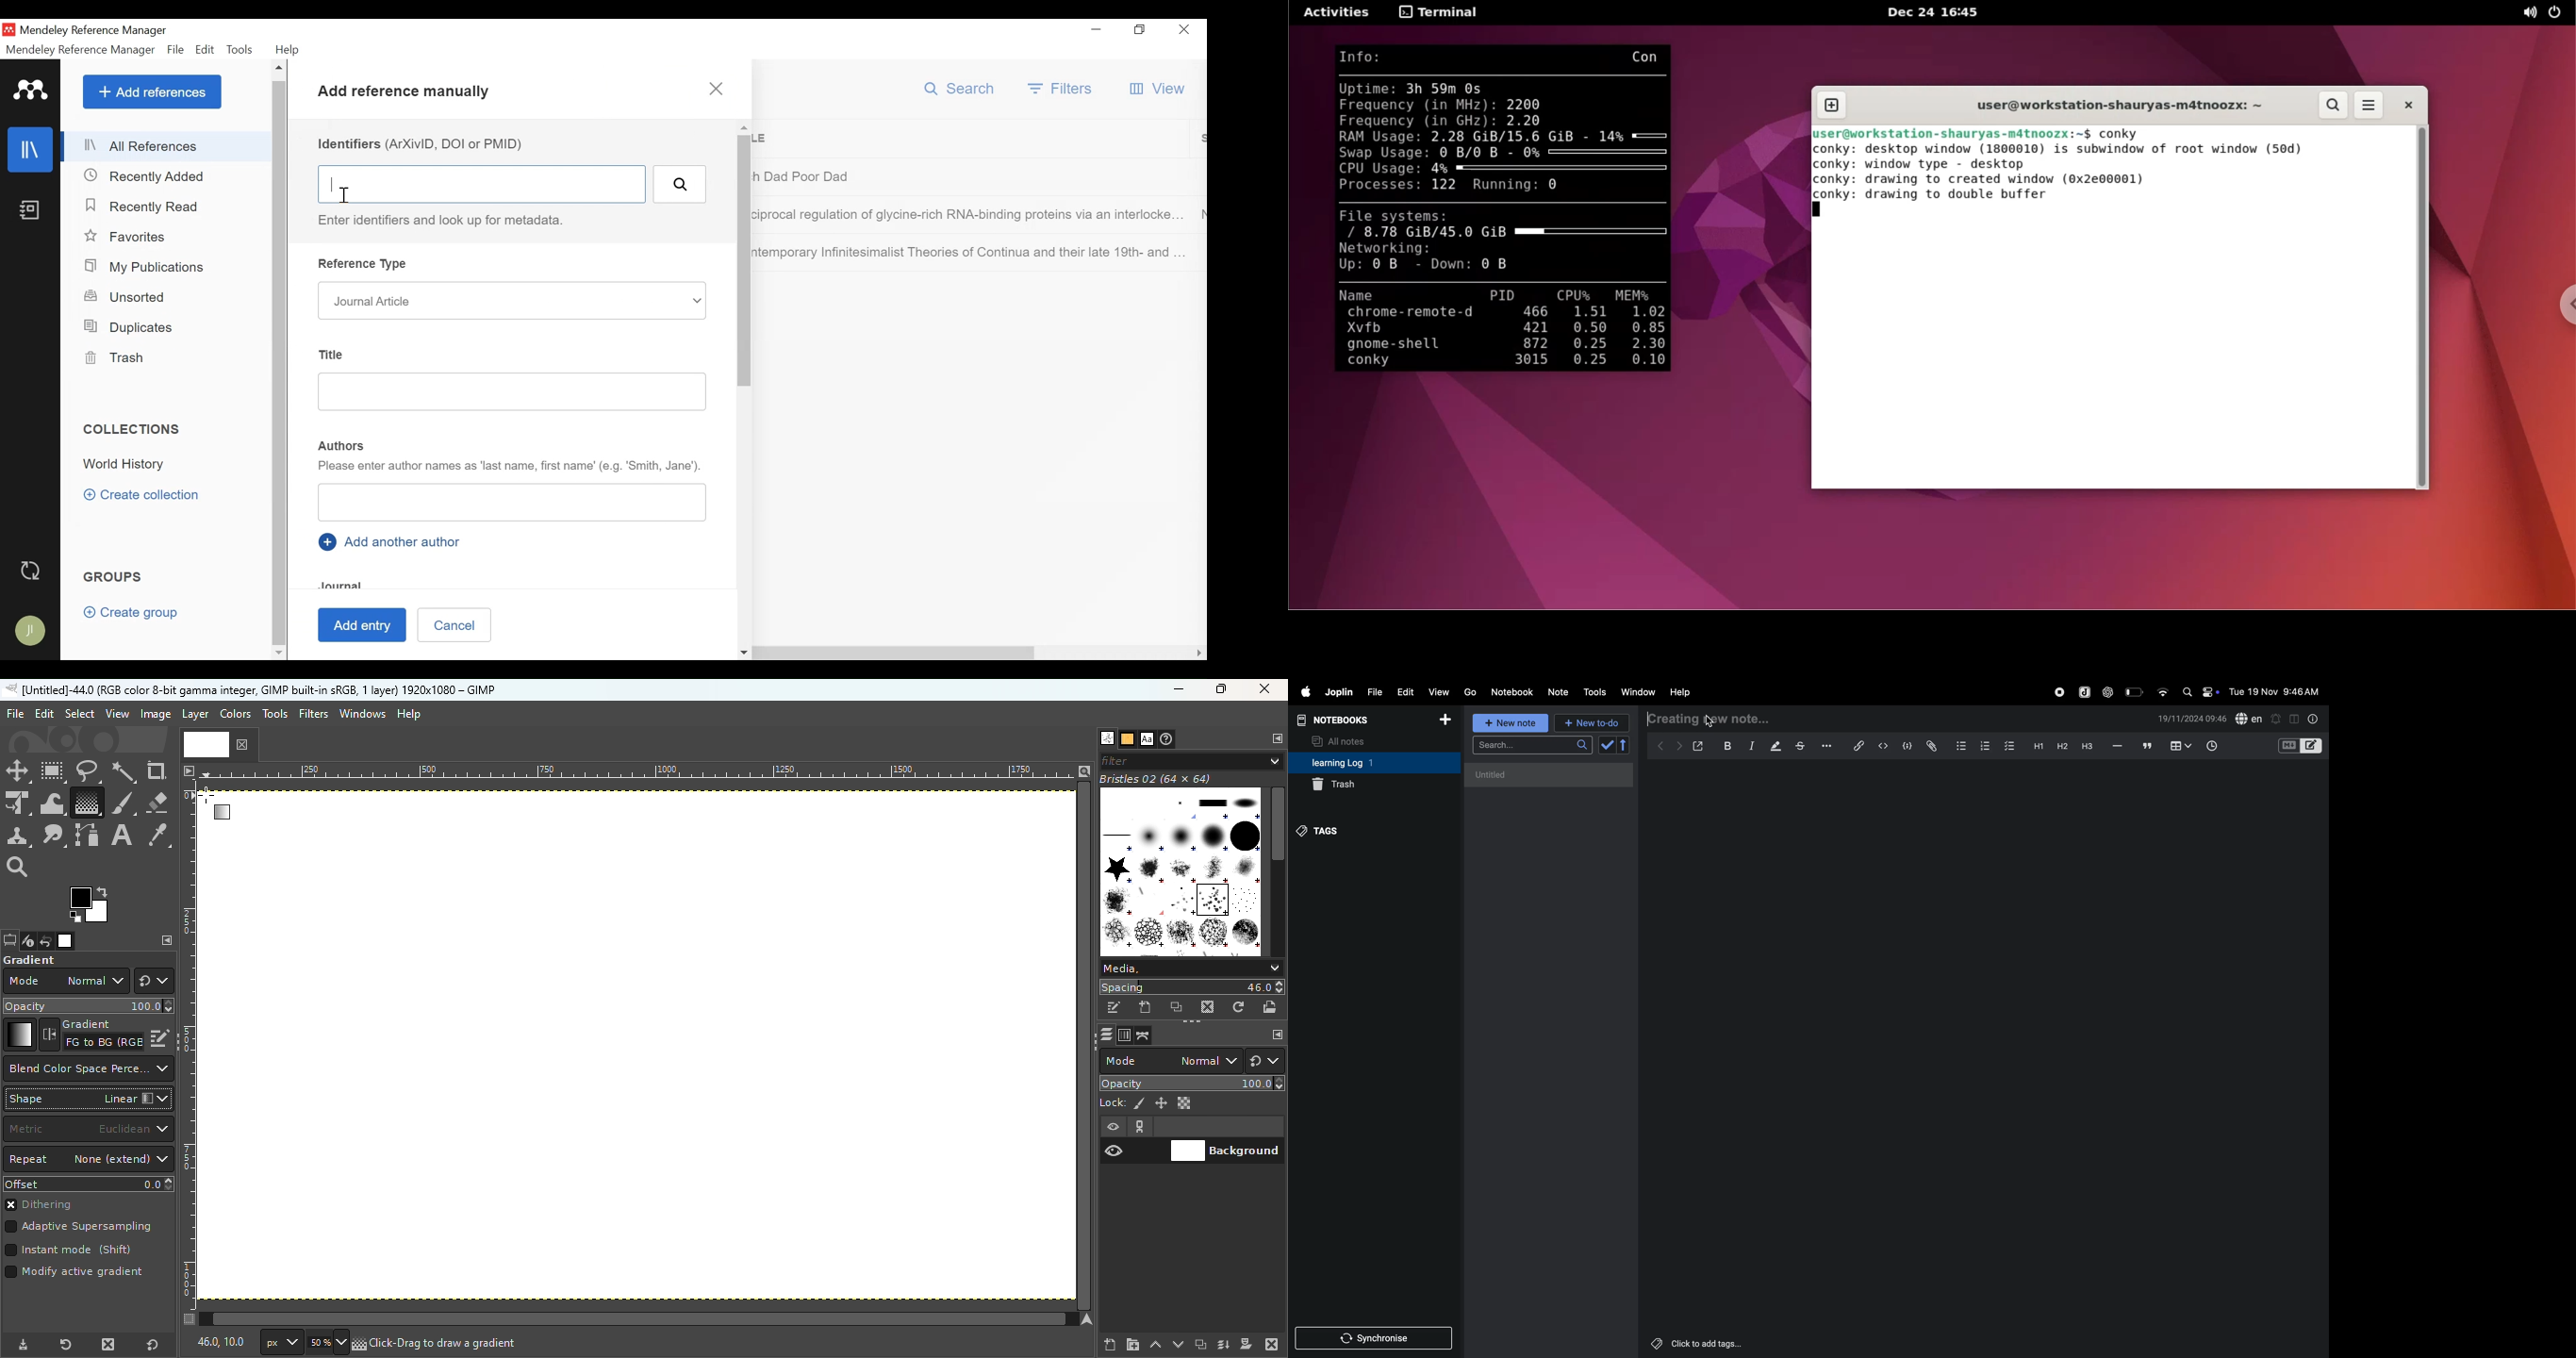 Image resolution: width=2576 pixels, height=1372 pixels. I want to click on Mendeley Reference Manager, so click(81, 50).